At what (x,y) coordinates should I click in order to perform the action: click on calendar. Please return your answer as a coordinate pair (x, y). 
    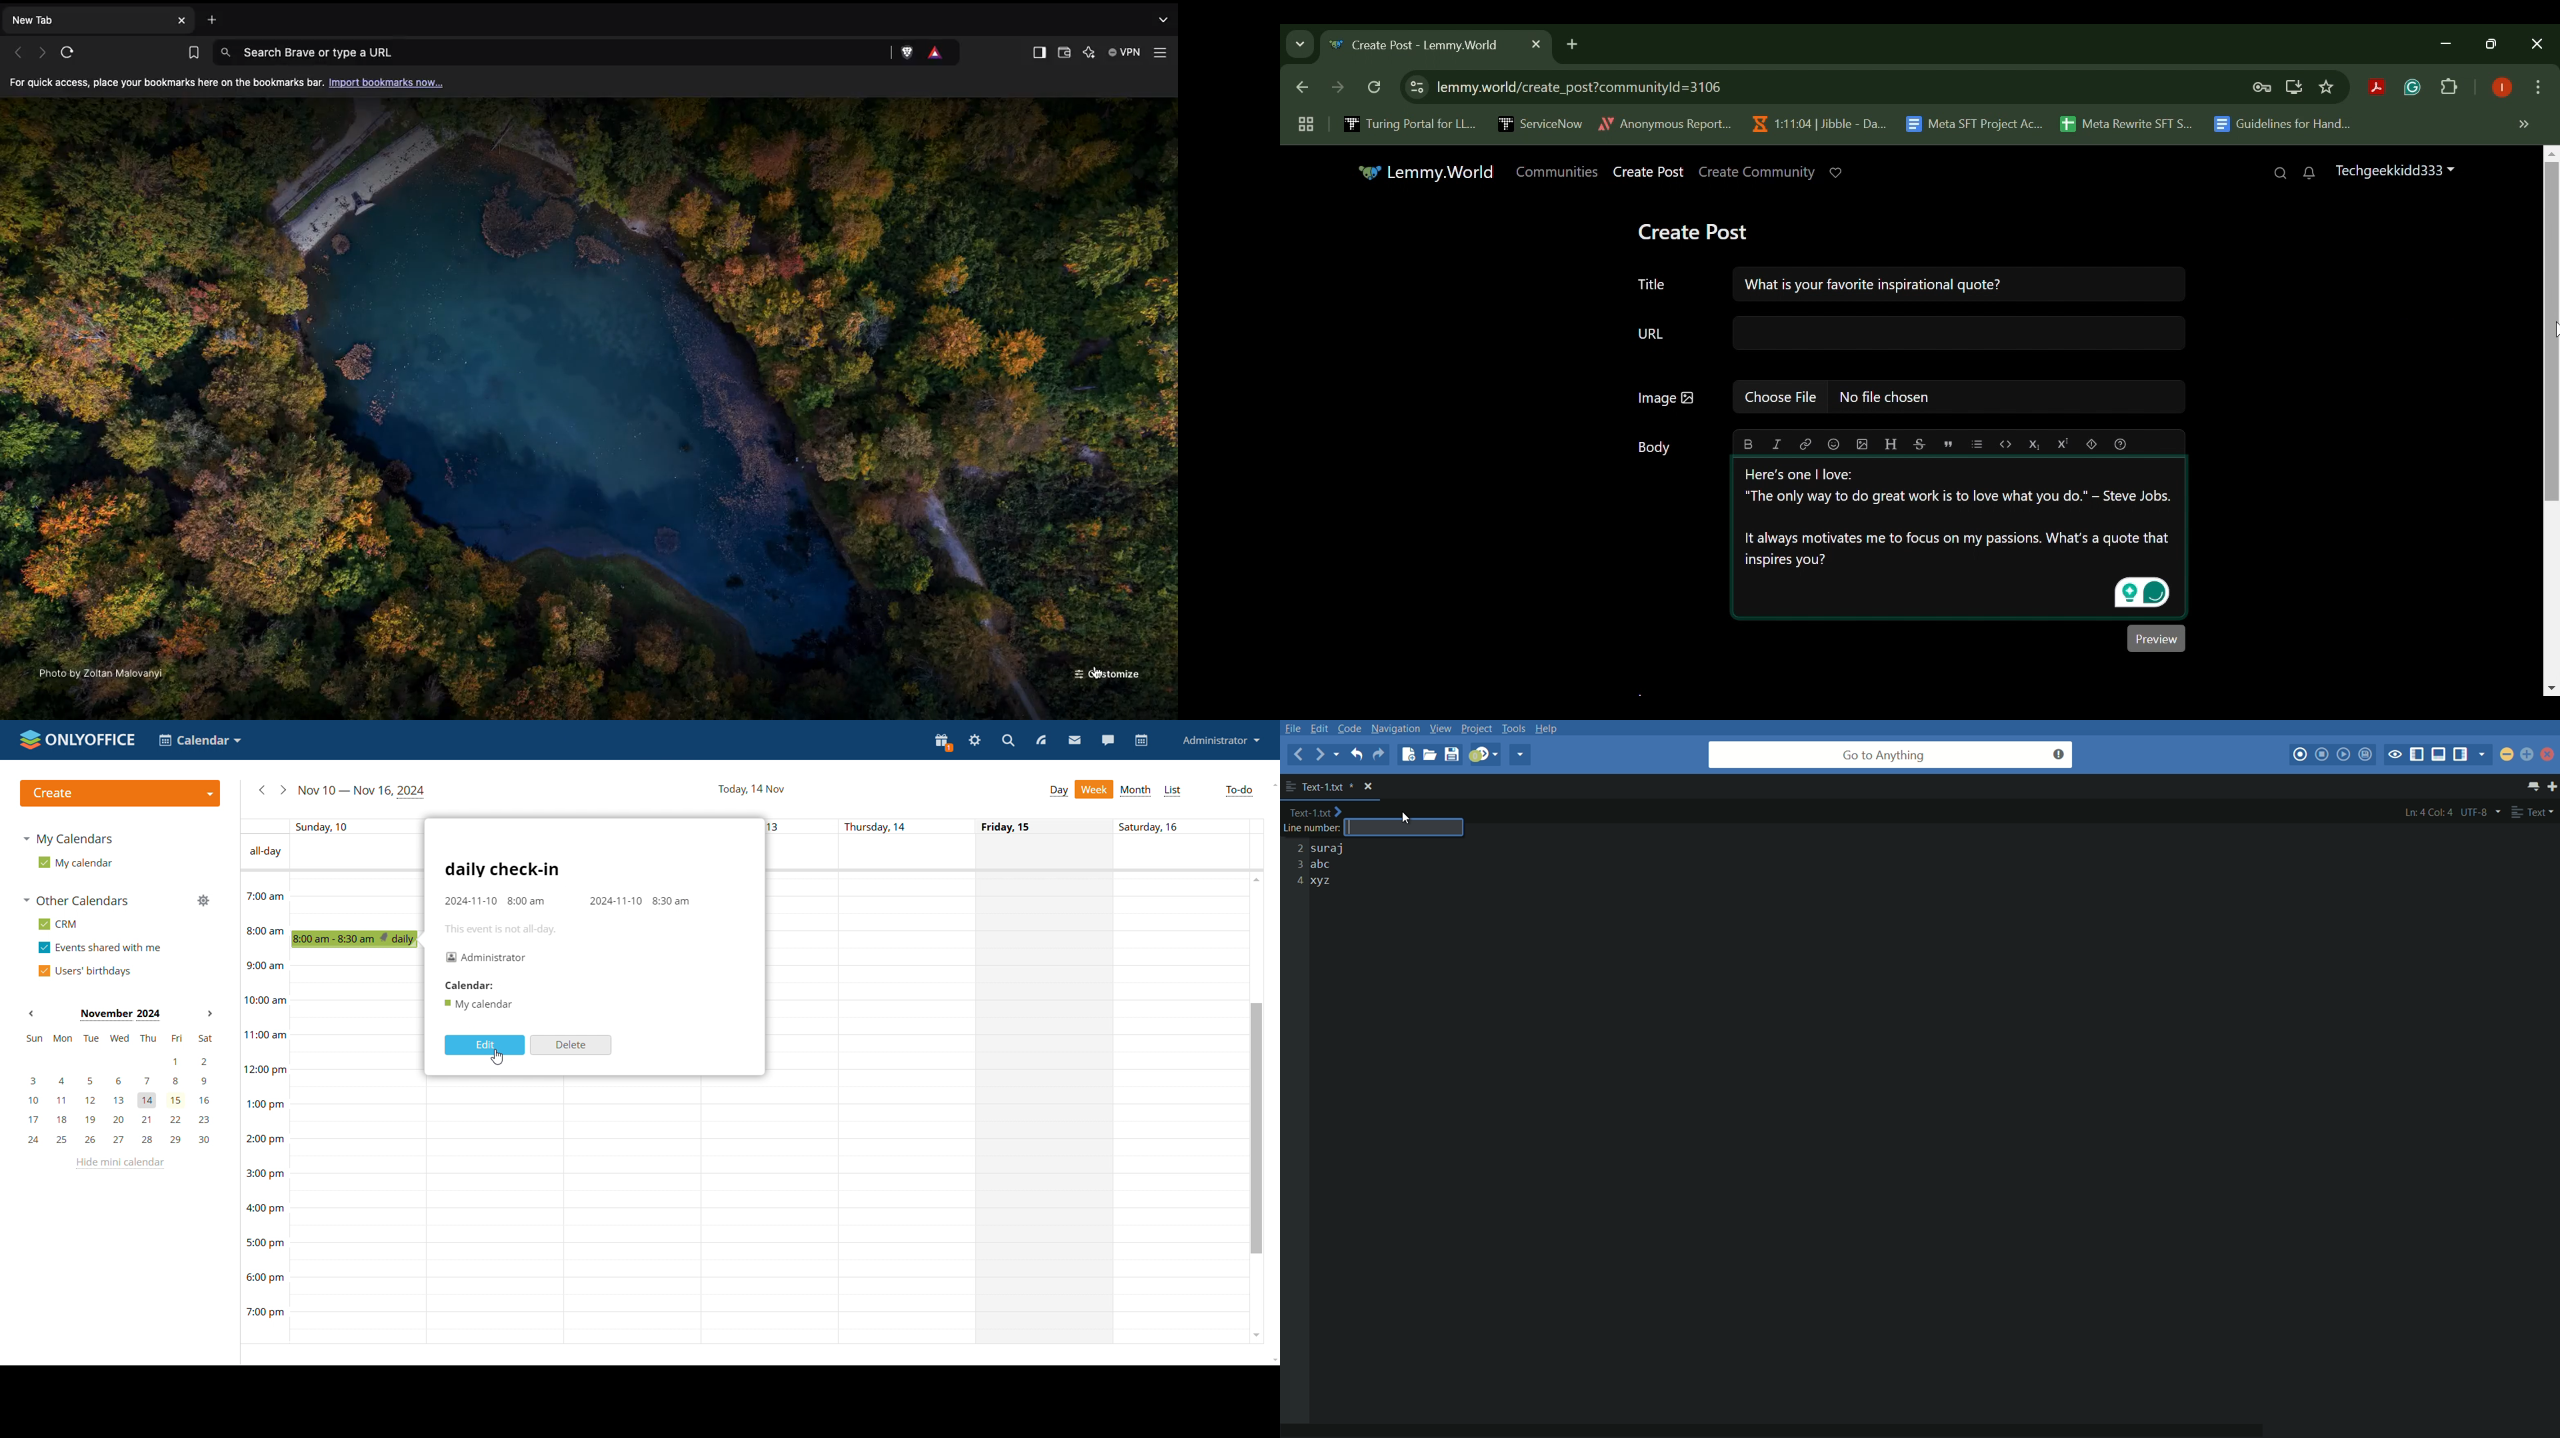
    Looking at the image, I should click on (1140, 741).